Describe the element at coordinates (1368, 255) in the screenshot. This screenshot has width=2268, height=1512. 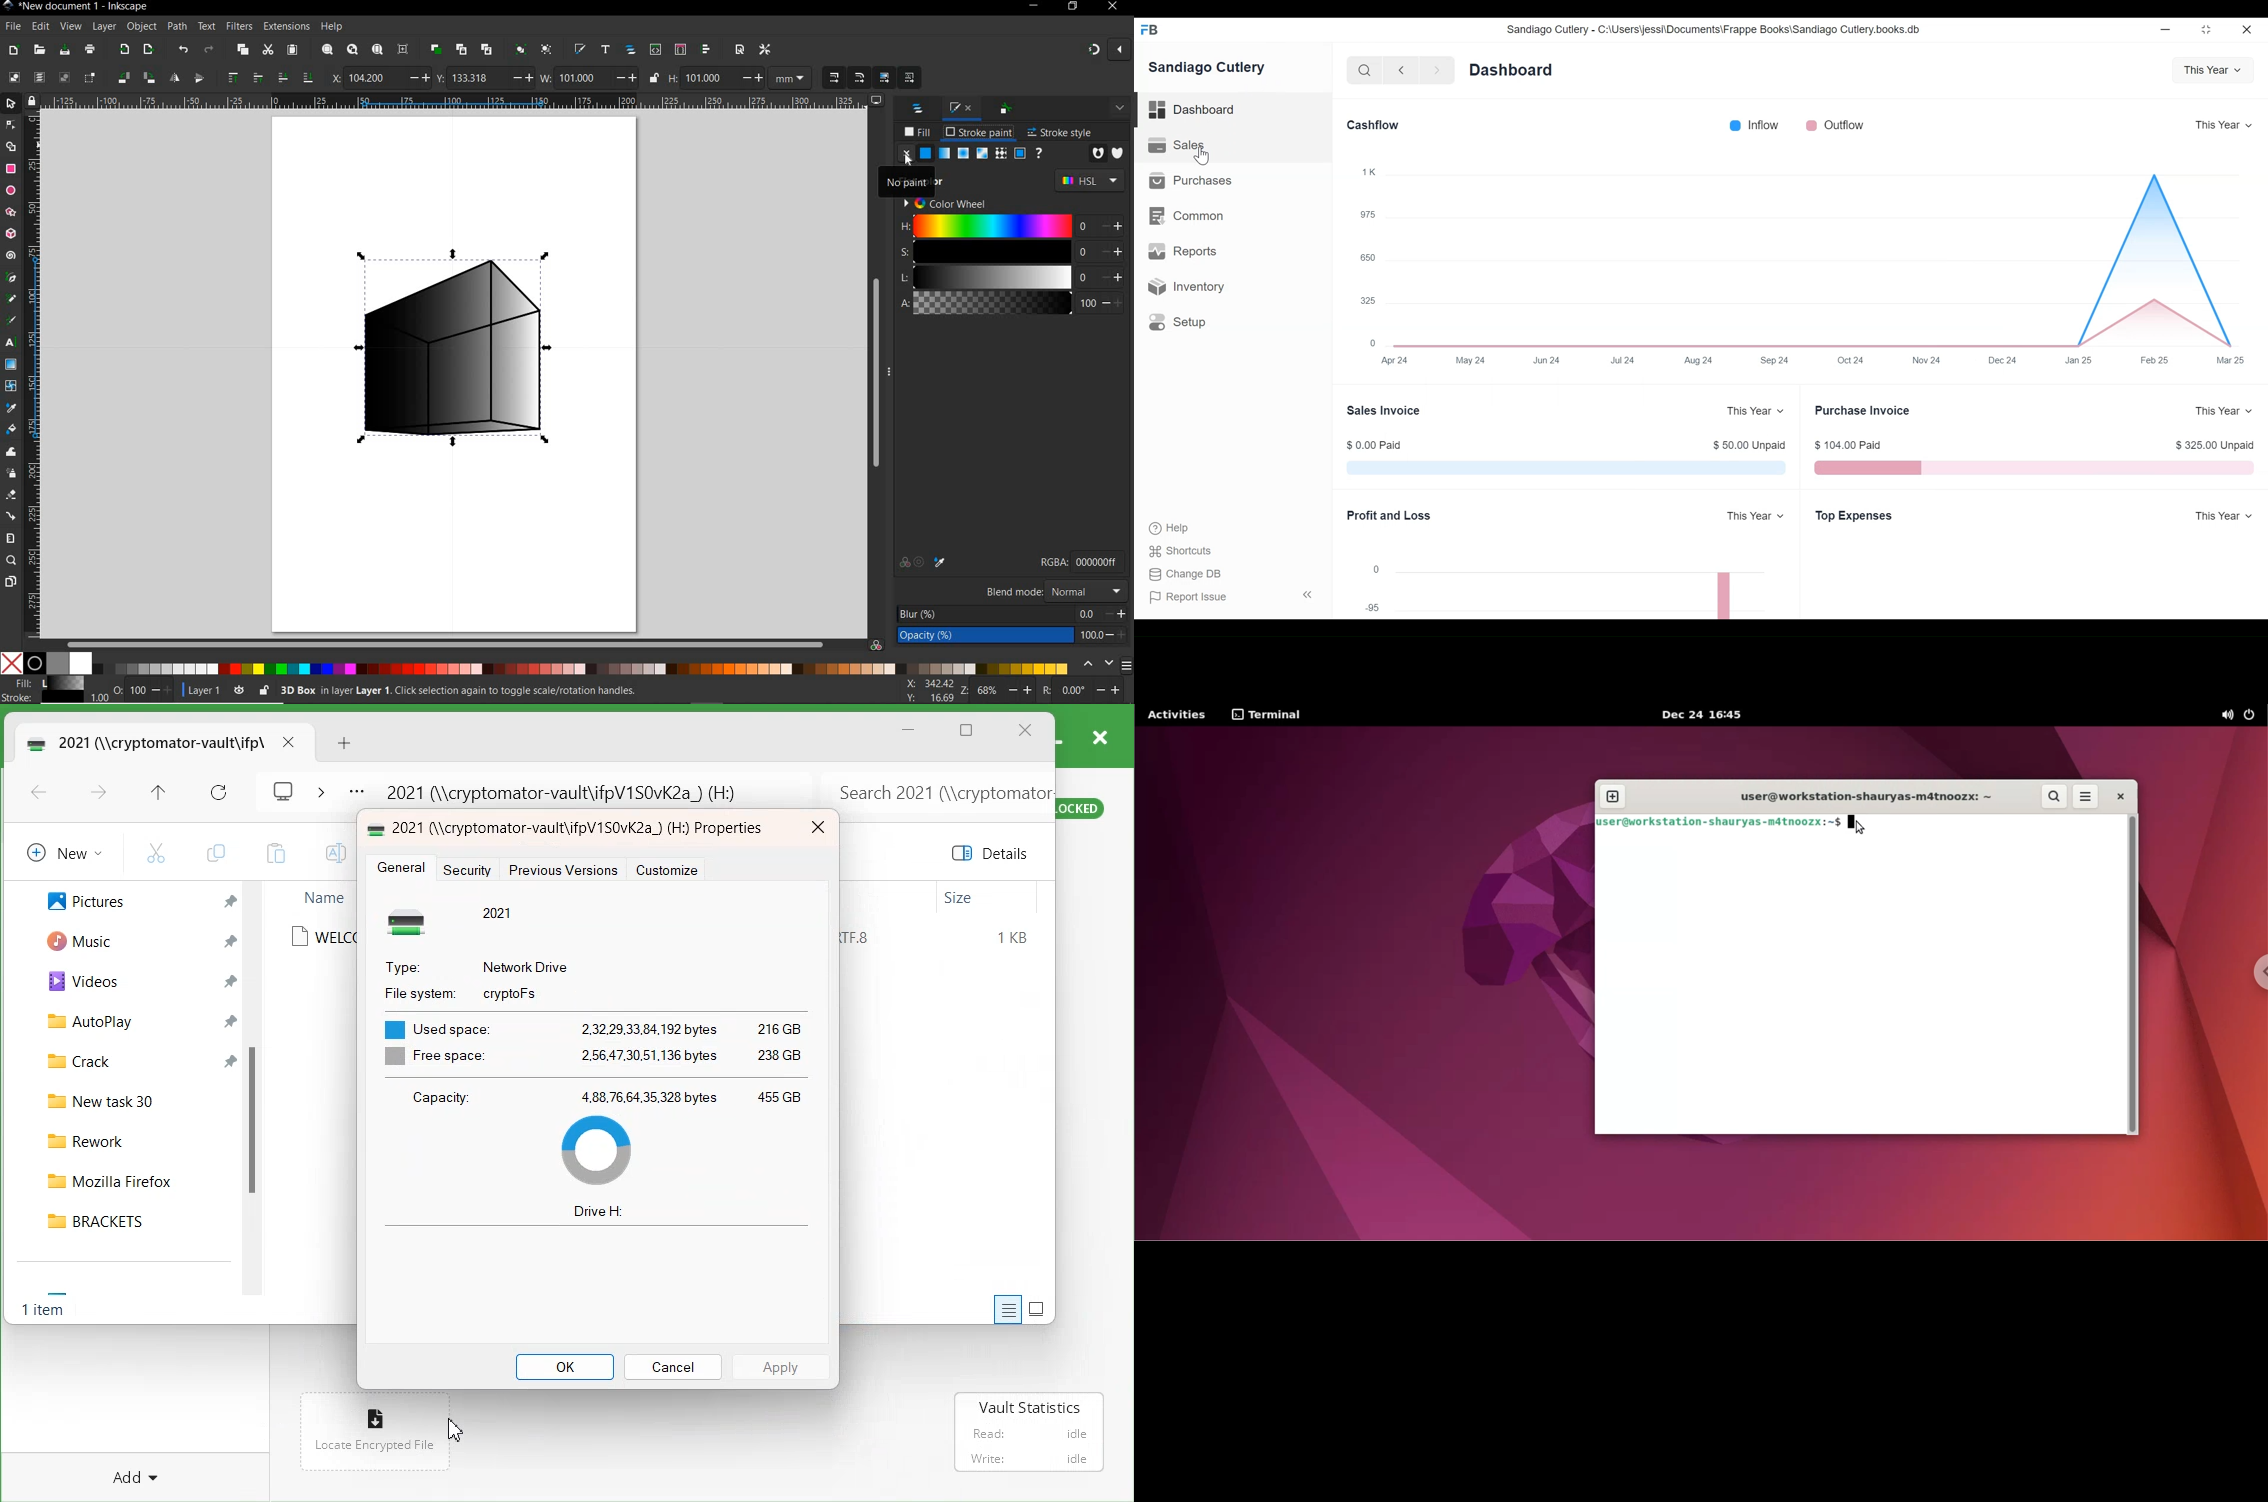
I see `1K 975 650 325 0` at that location.